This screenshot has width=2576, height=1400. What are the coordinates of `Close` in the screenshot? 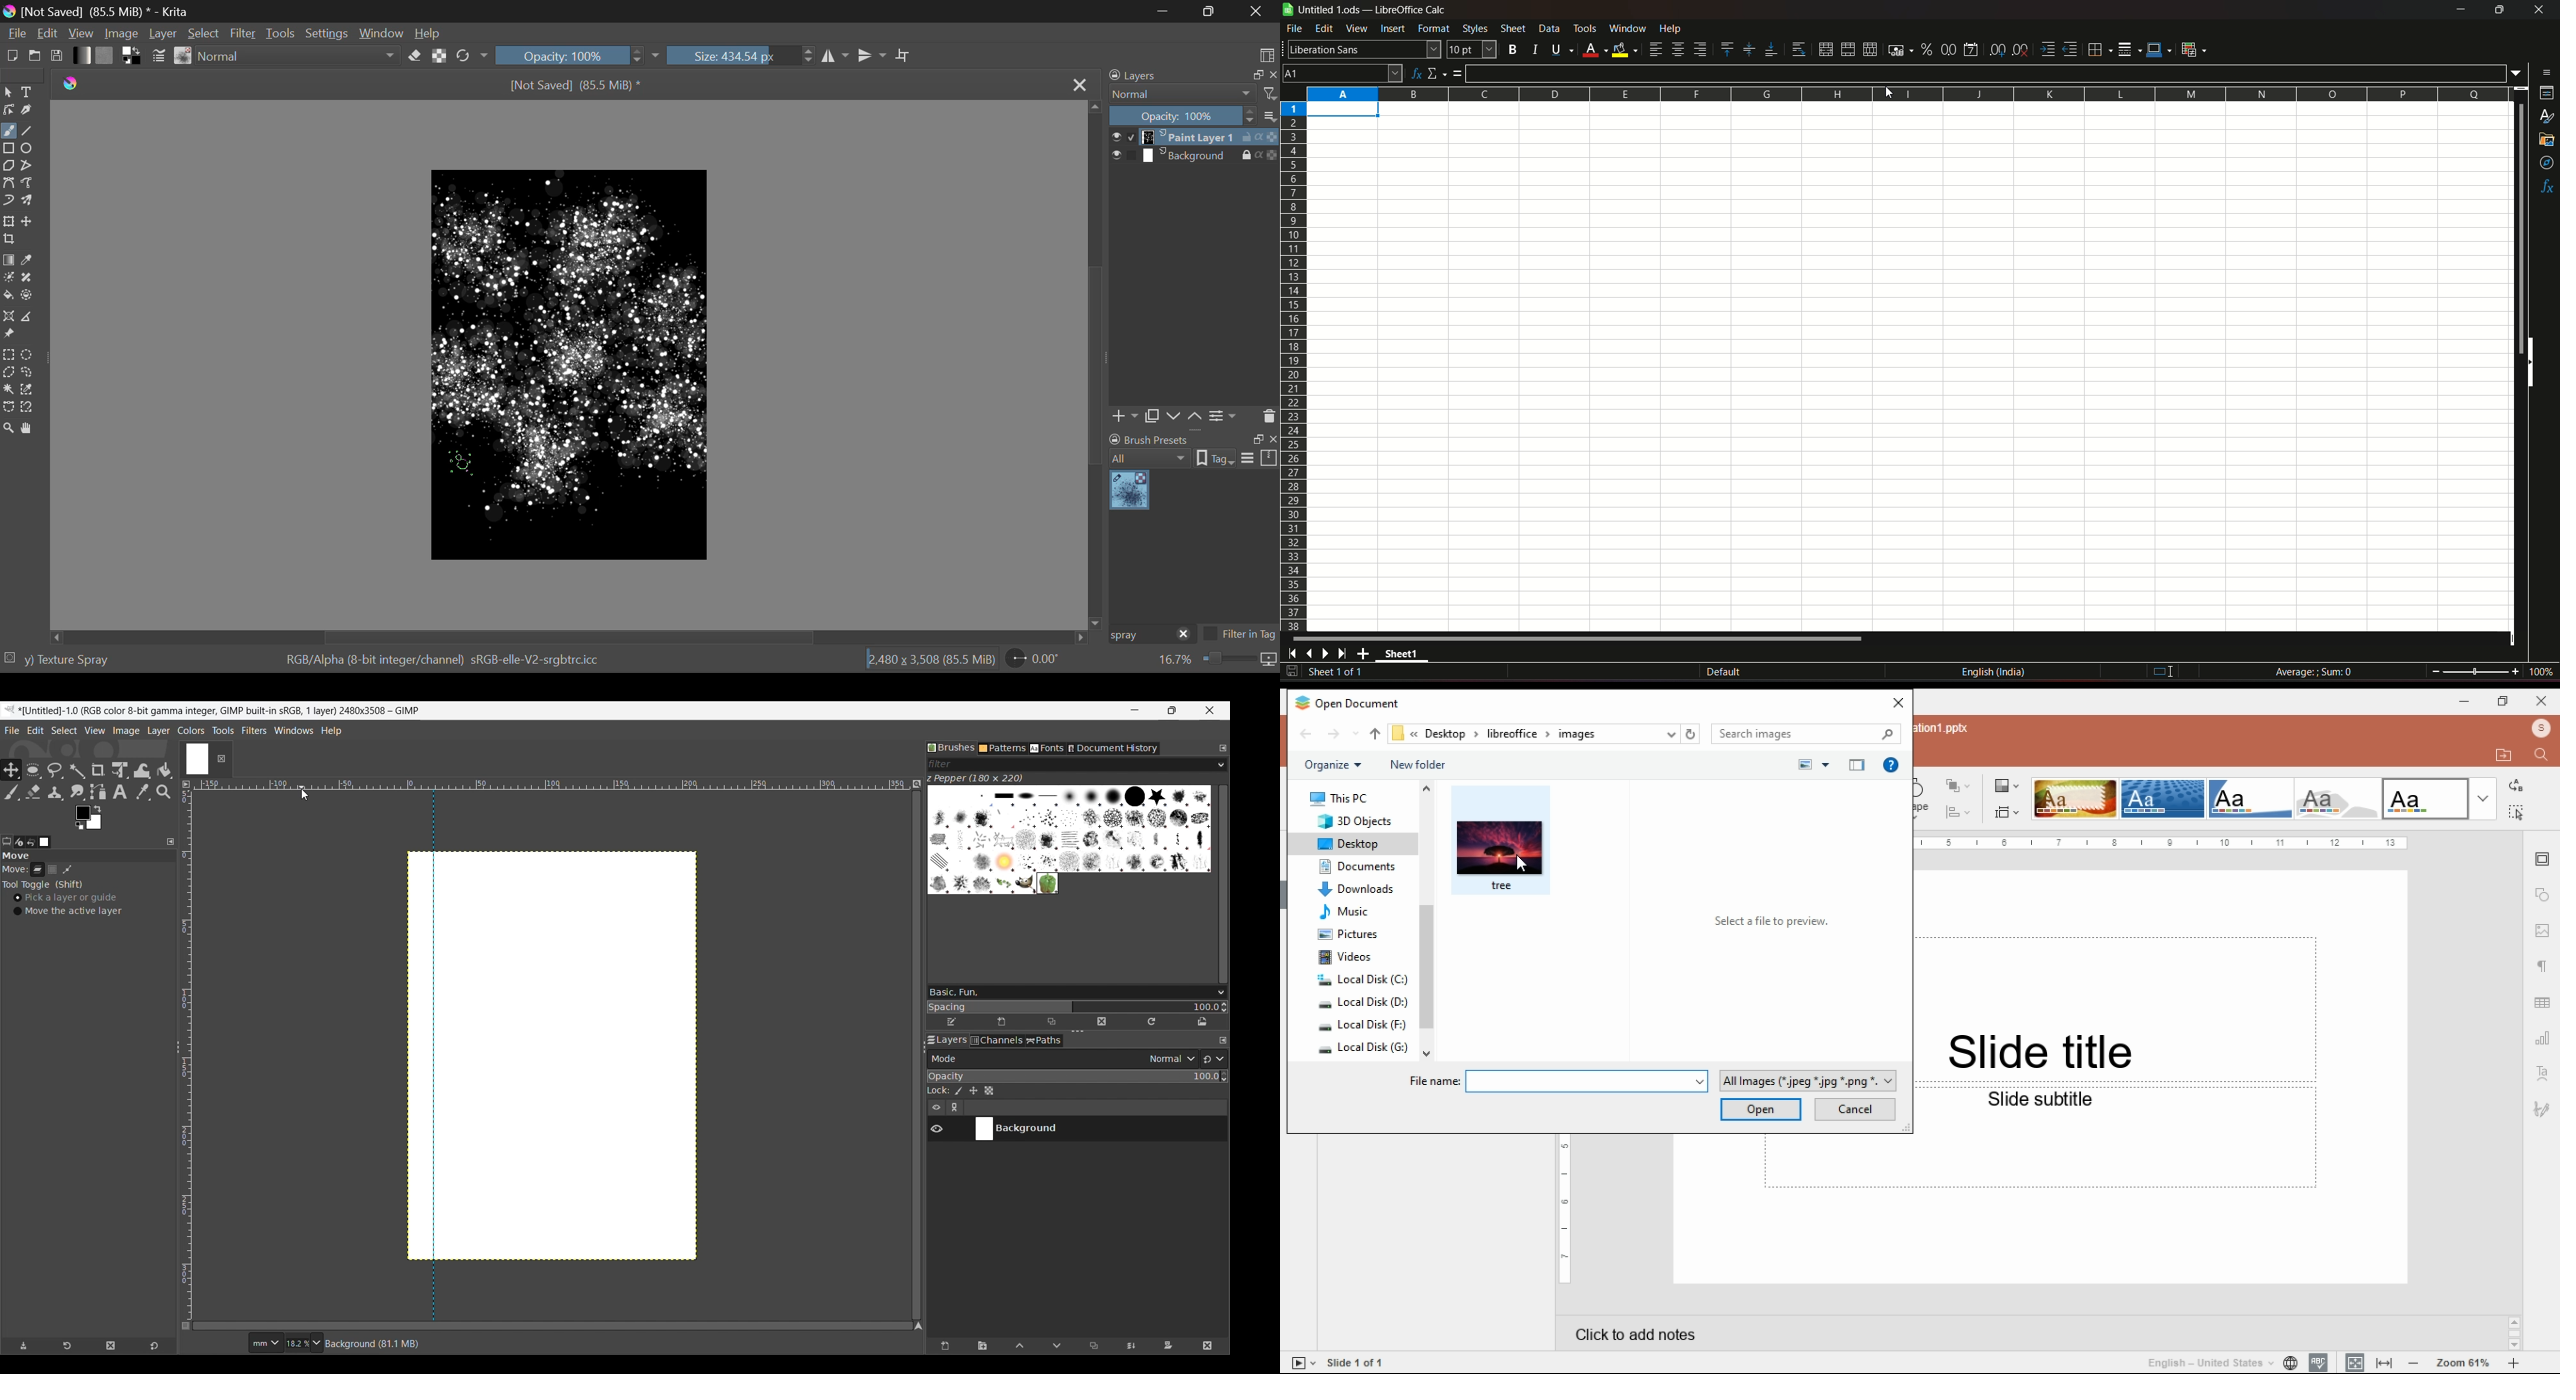 It's located at (1256, 11).